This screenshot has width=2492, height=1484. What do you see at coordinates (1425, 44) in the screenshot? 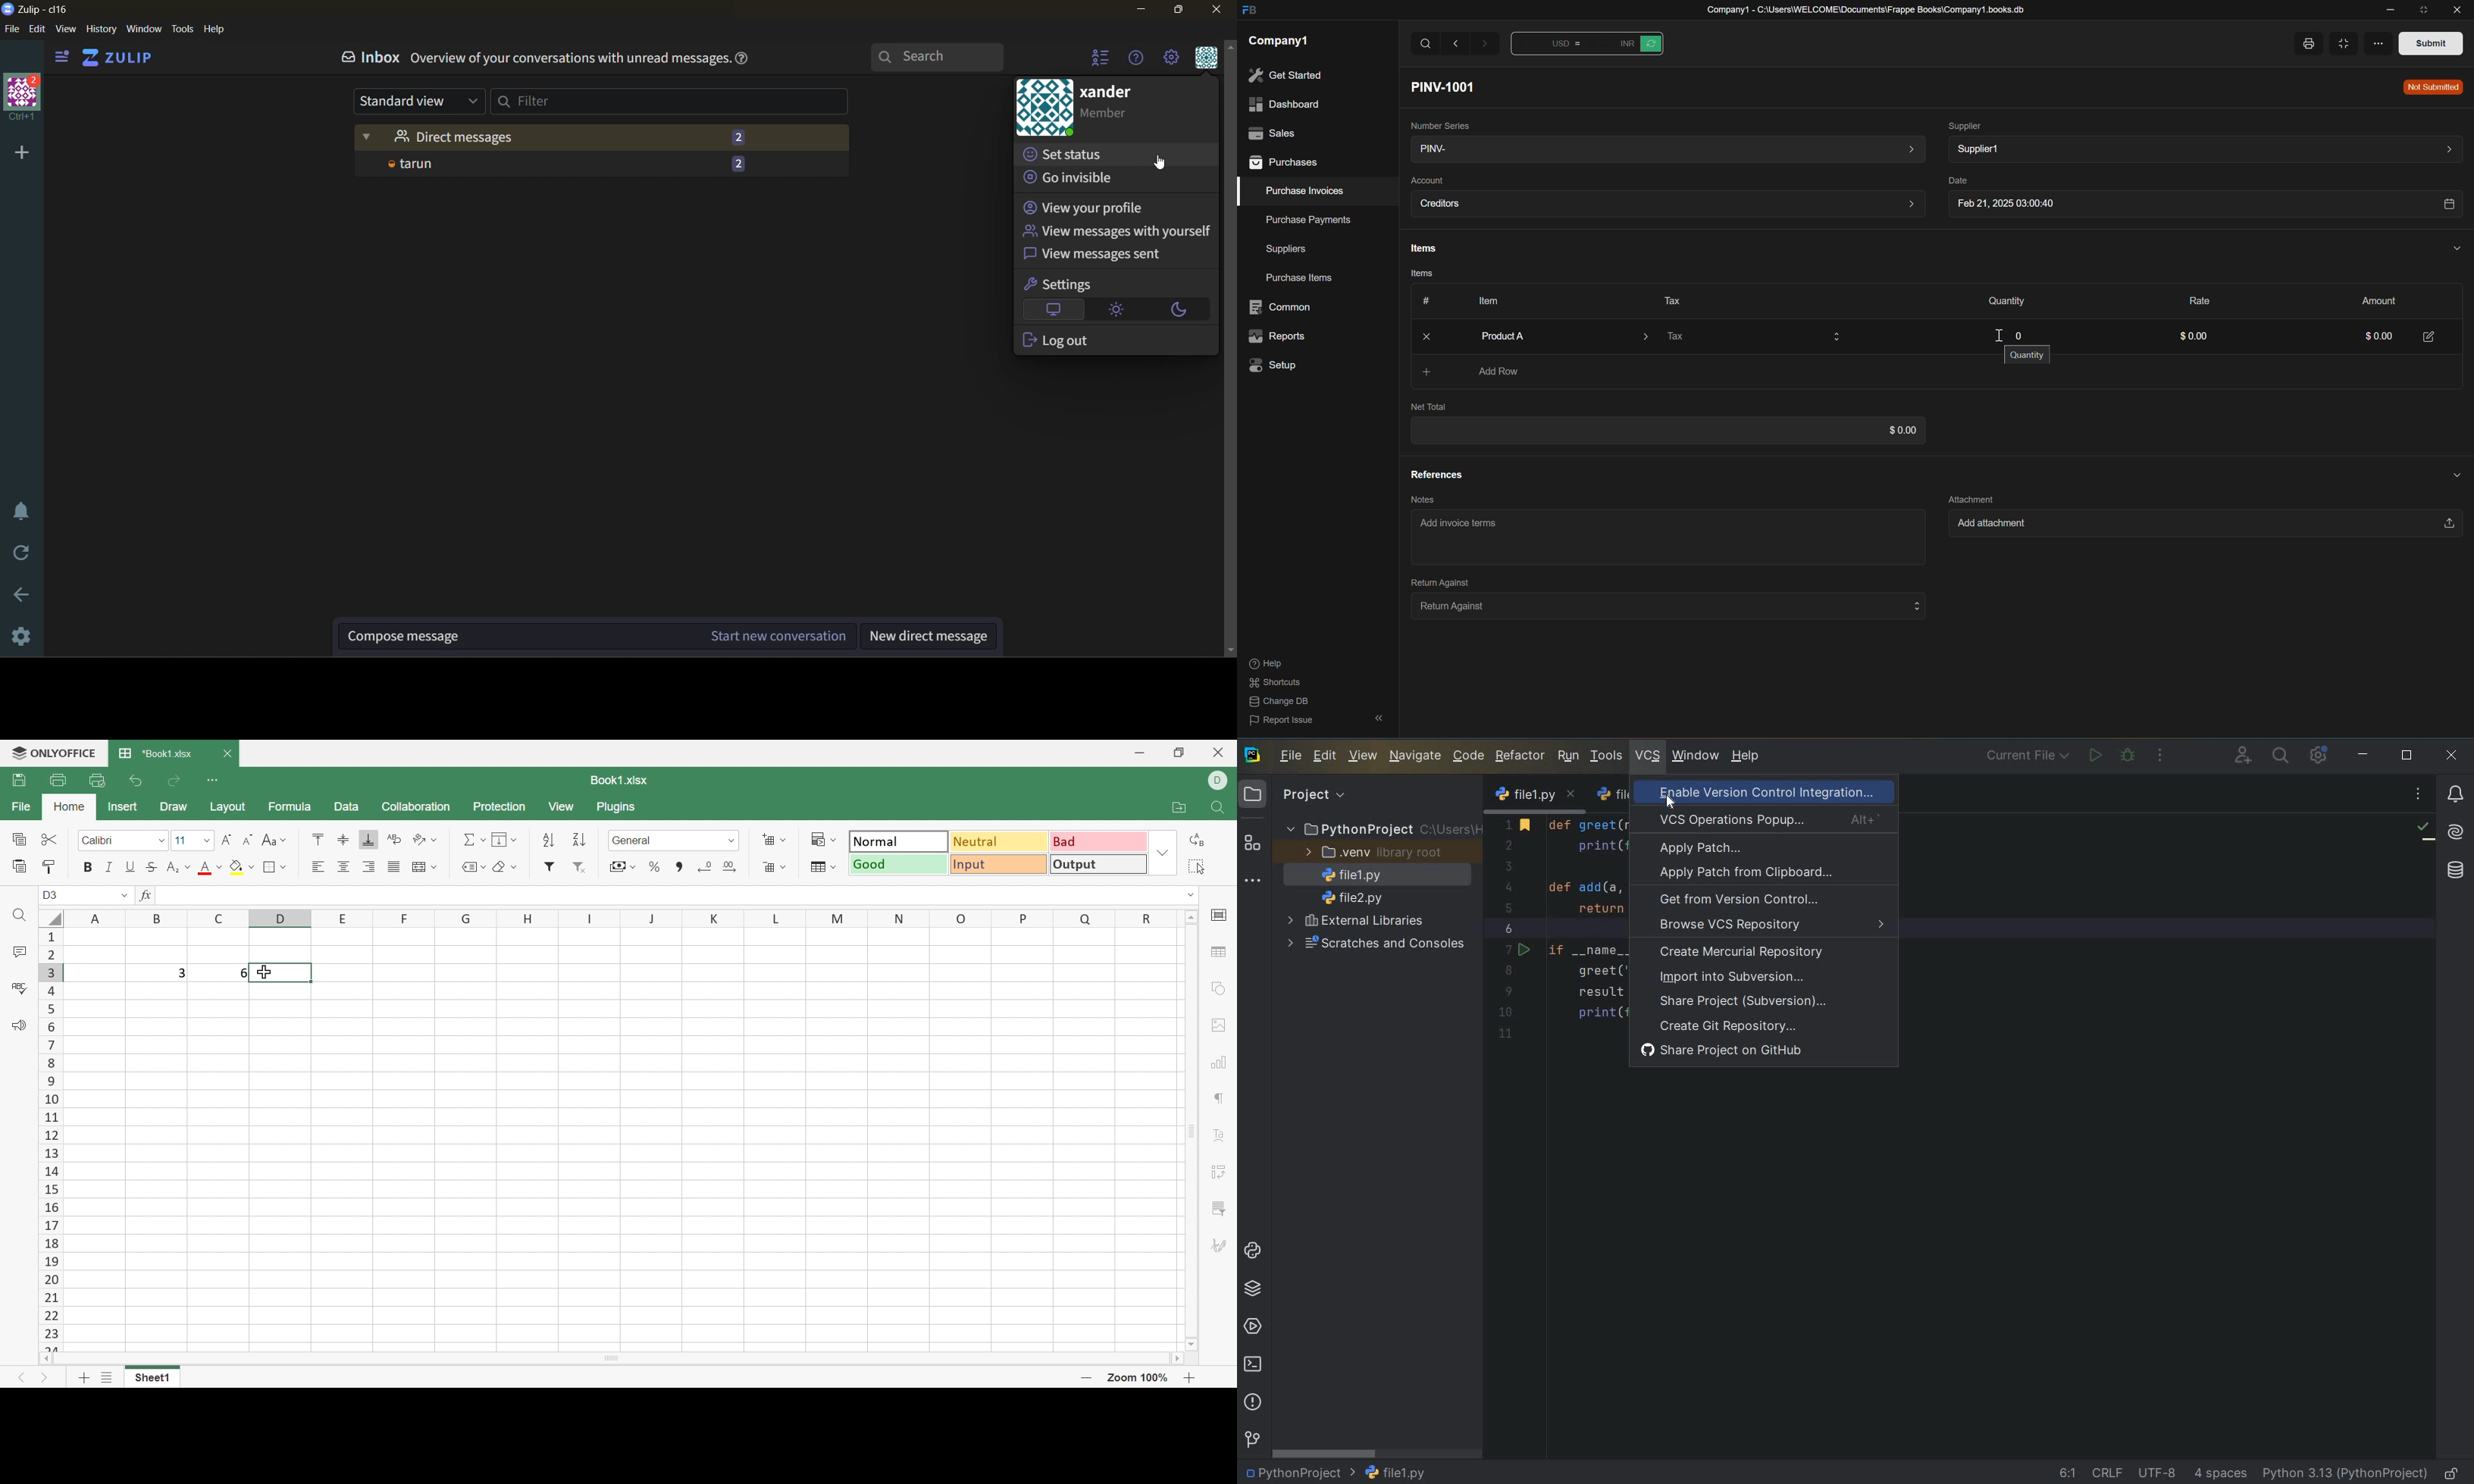
I see `Search` at bounding box center [1425, 44].